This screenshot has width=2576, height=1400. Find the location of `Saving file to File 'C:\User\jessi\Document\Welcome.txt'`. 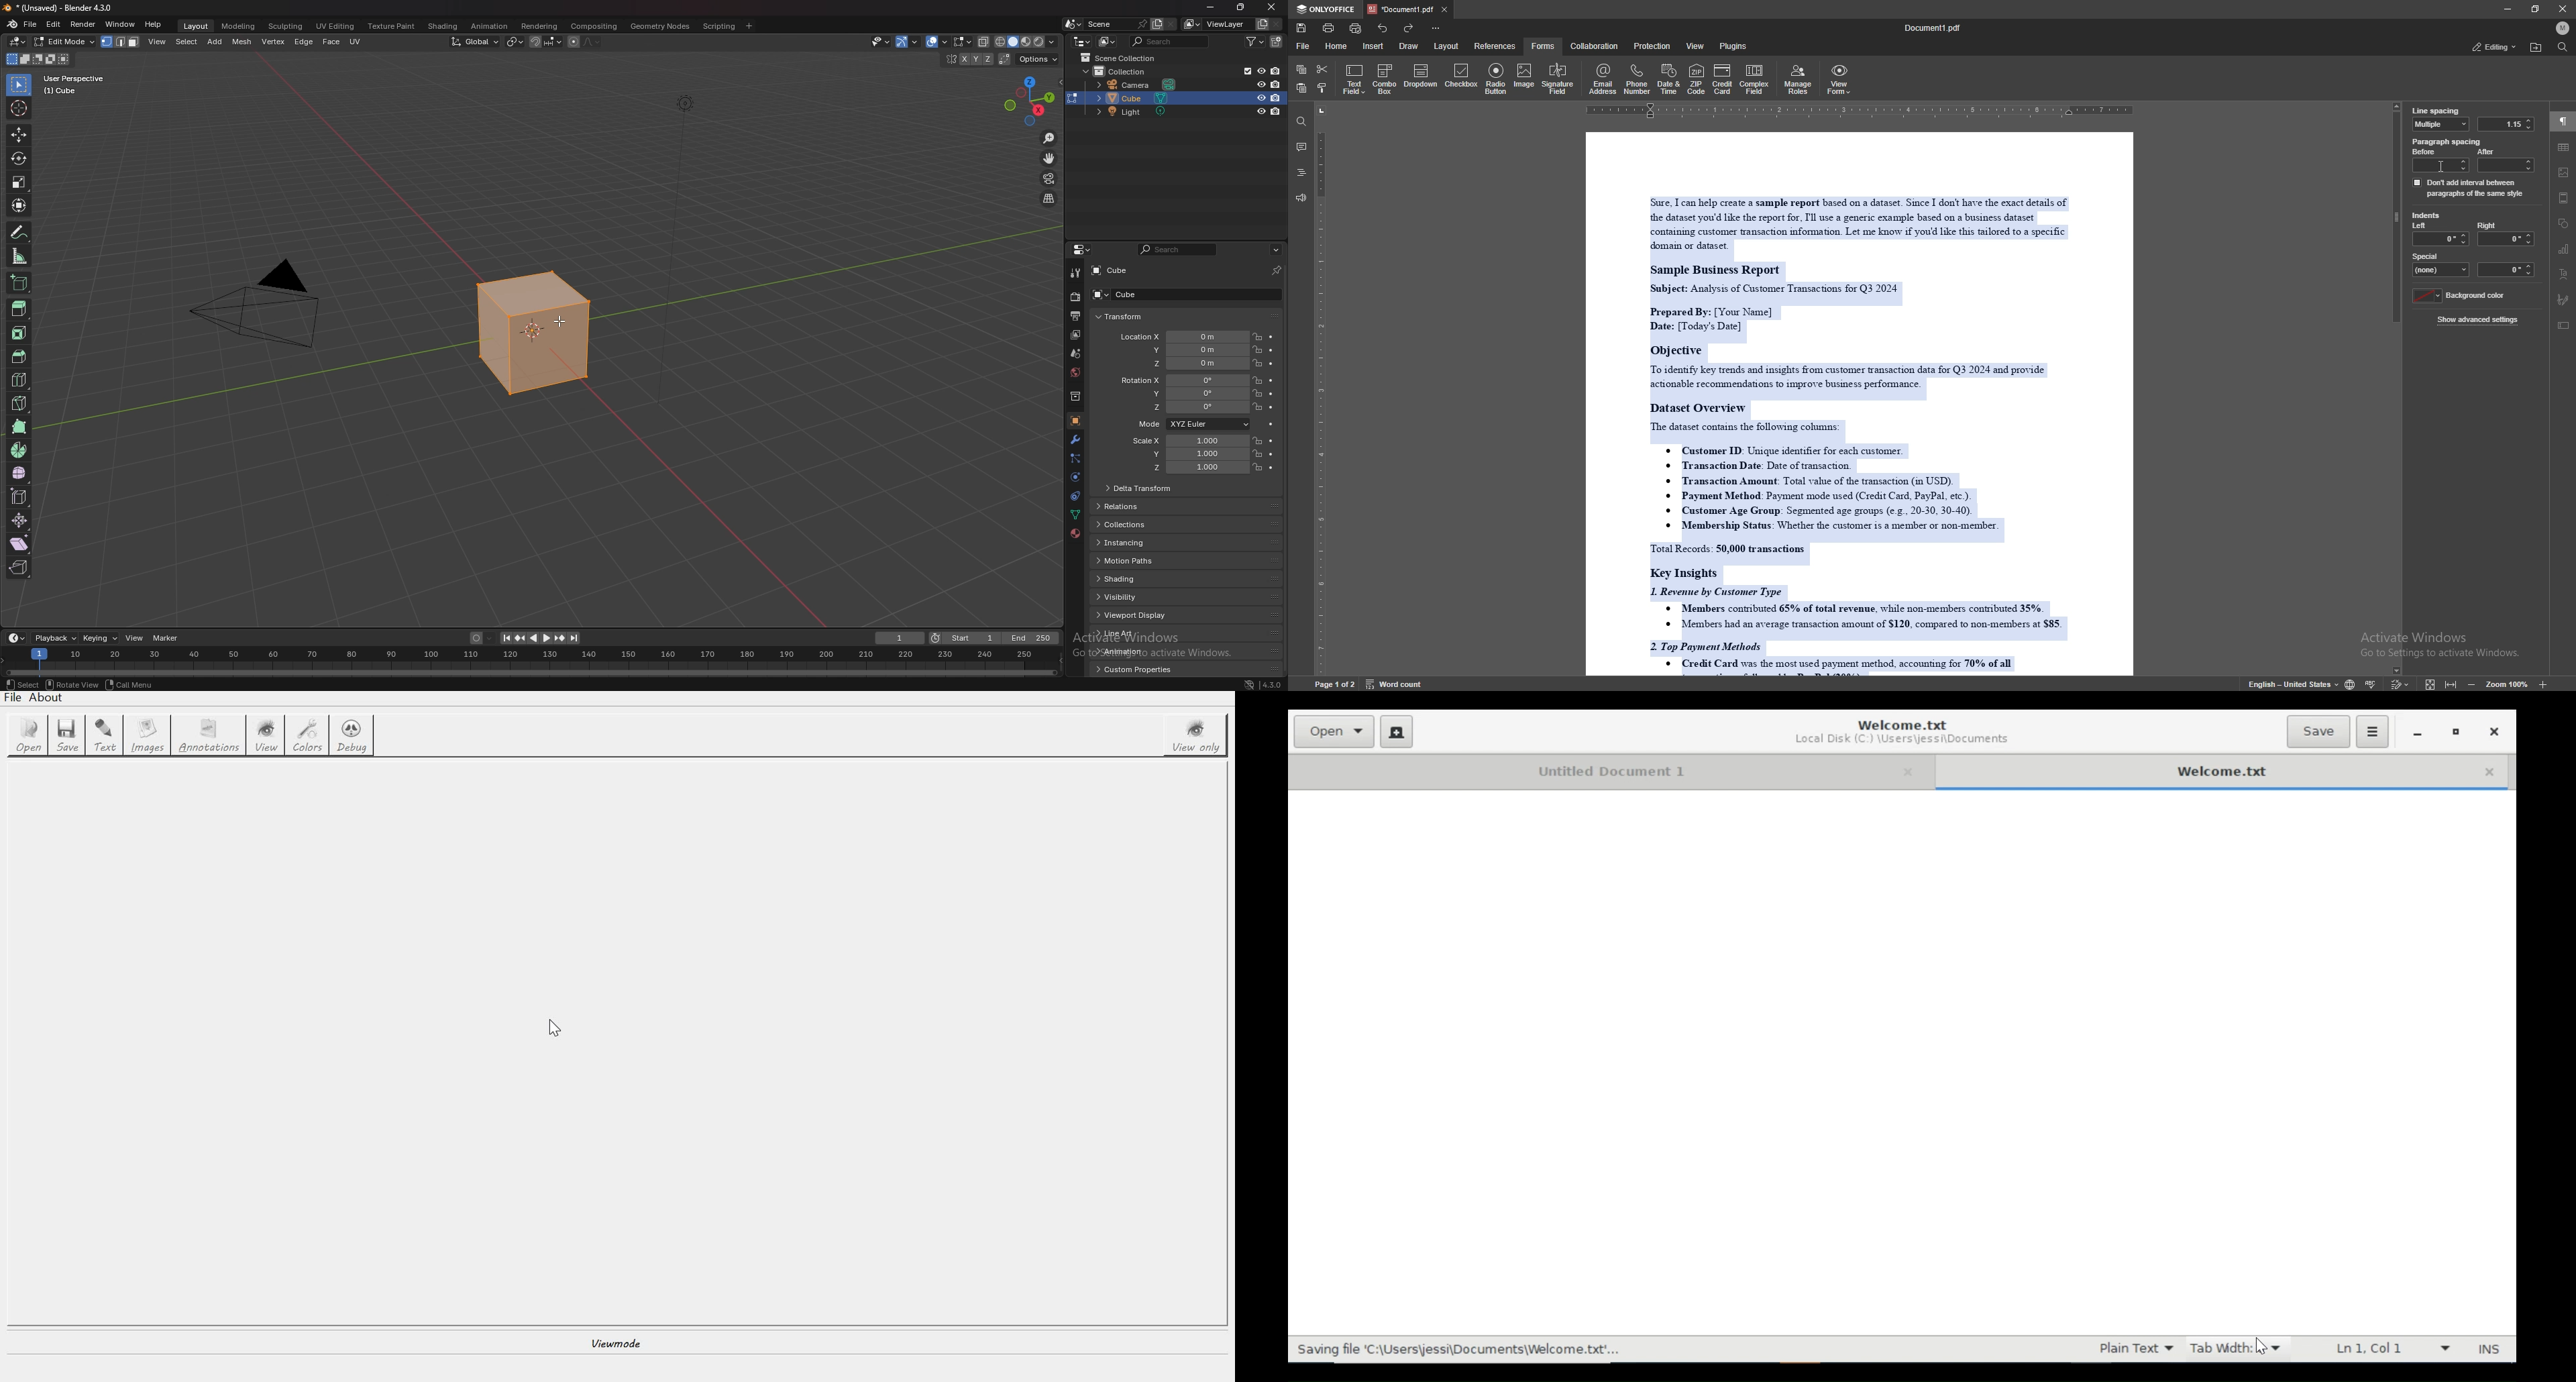

Saving file to File 'C:\User\jessi\Document\Welcome.txt' is located at coordinates (1459, 1349).